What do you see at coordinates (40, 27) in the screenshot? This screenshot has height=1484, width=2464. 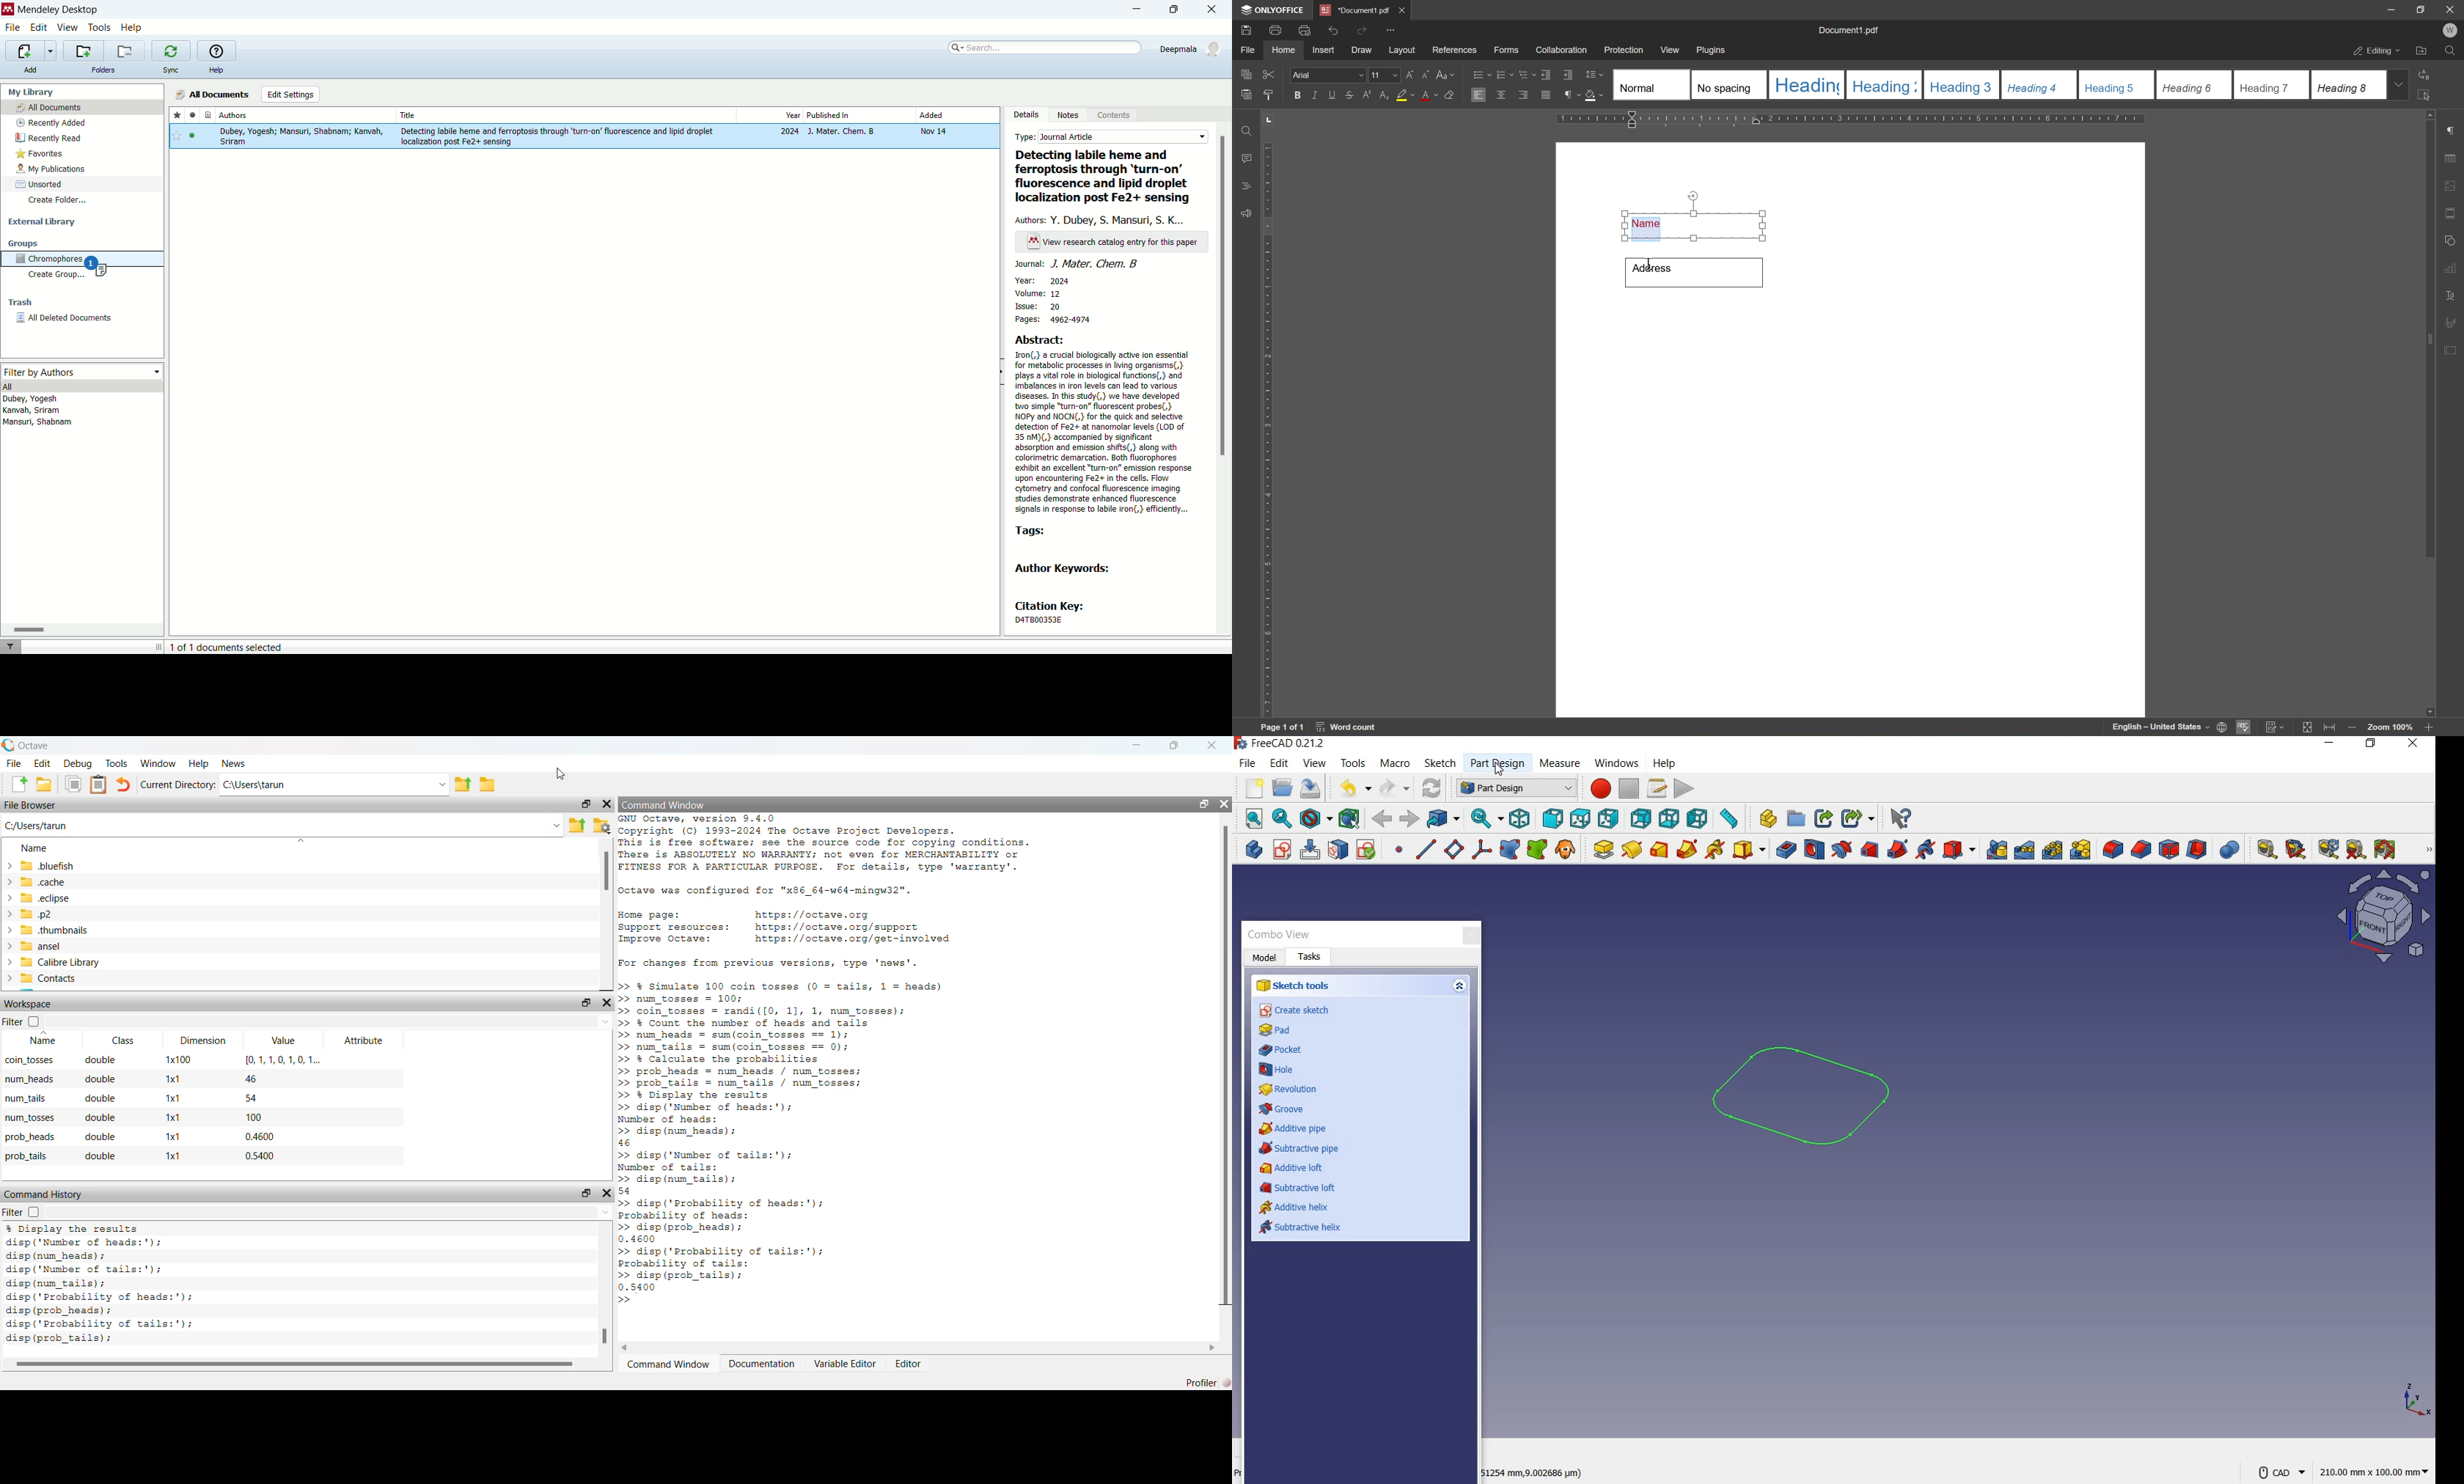 I see `edit` at bounding box center [40, 27].